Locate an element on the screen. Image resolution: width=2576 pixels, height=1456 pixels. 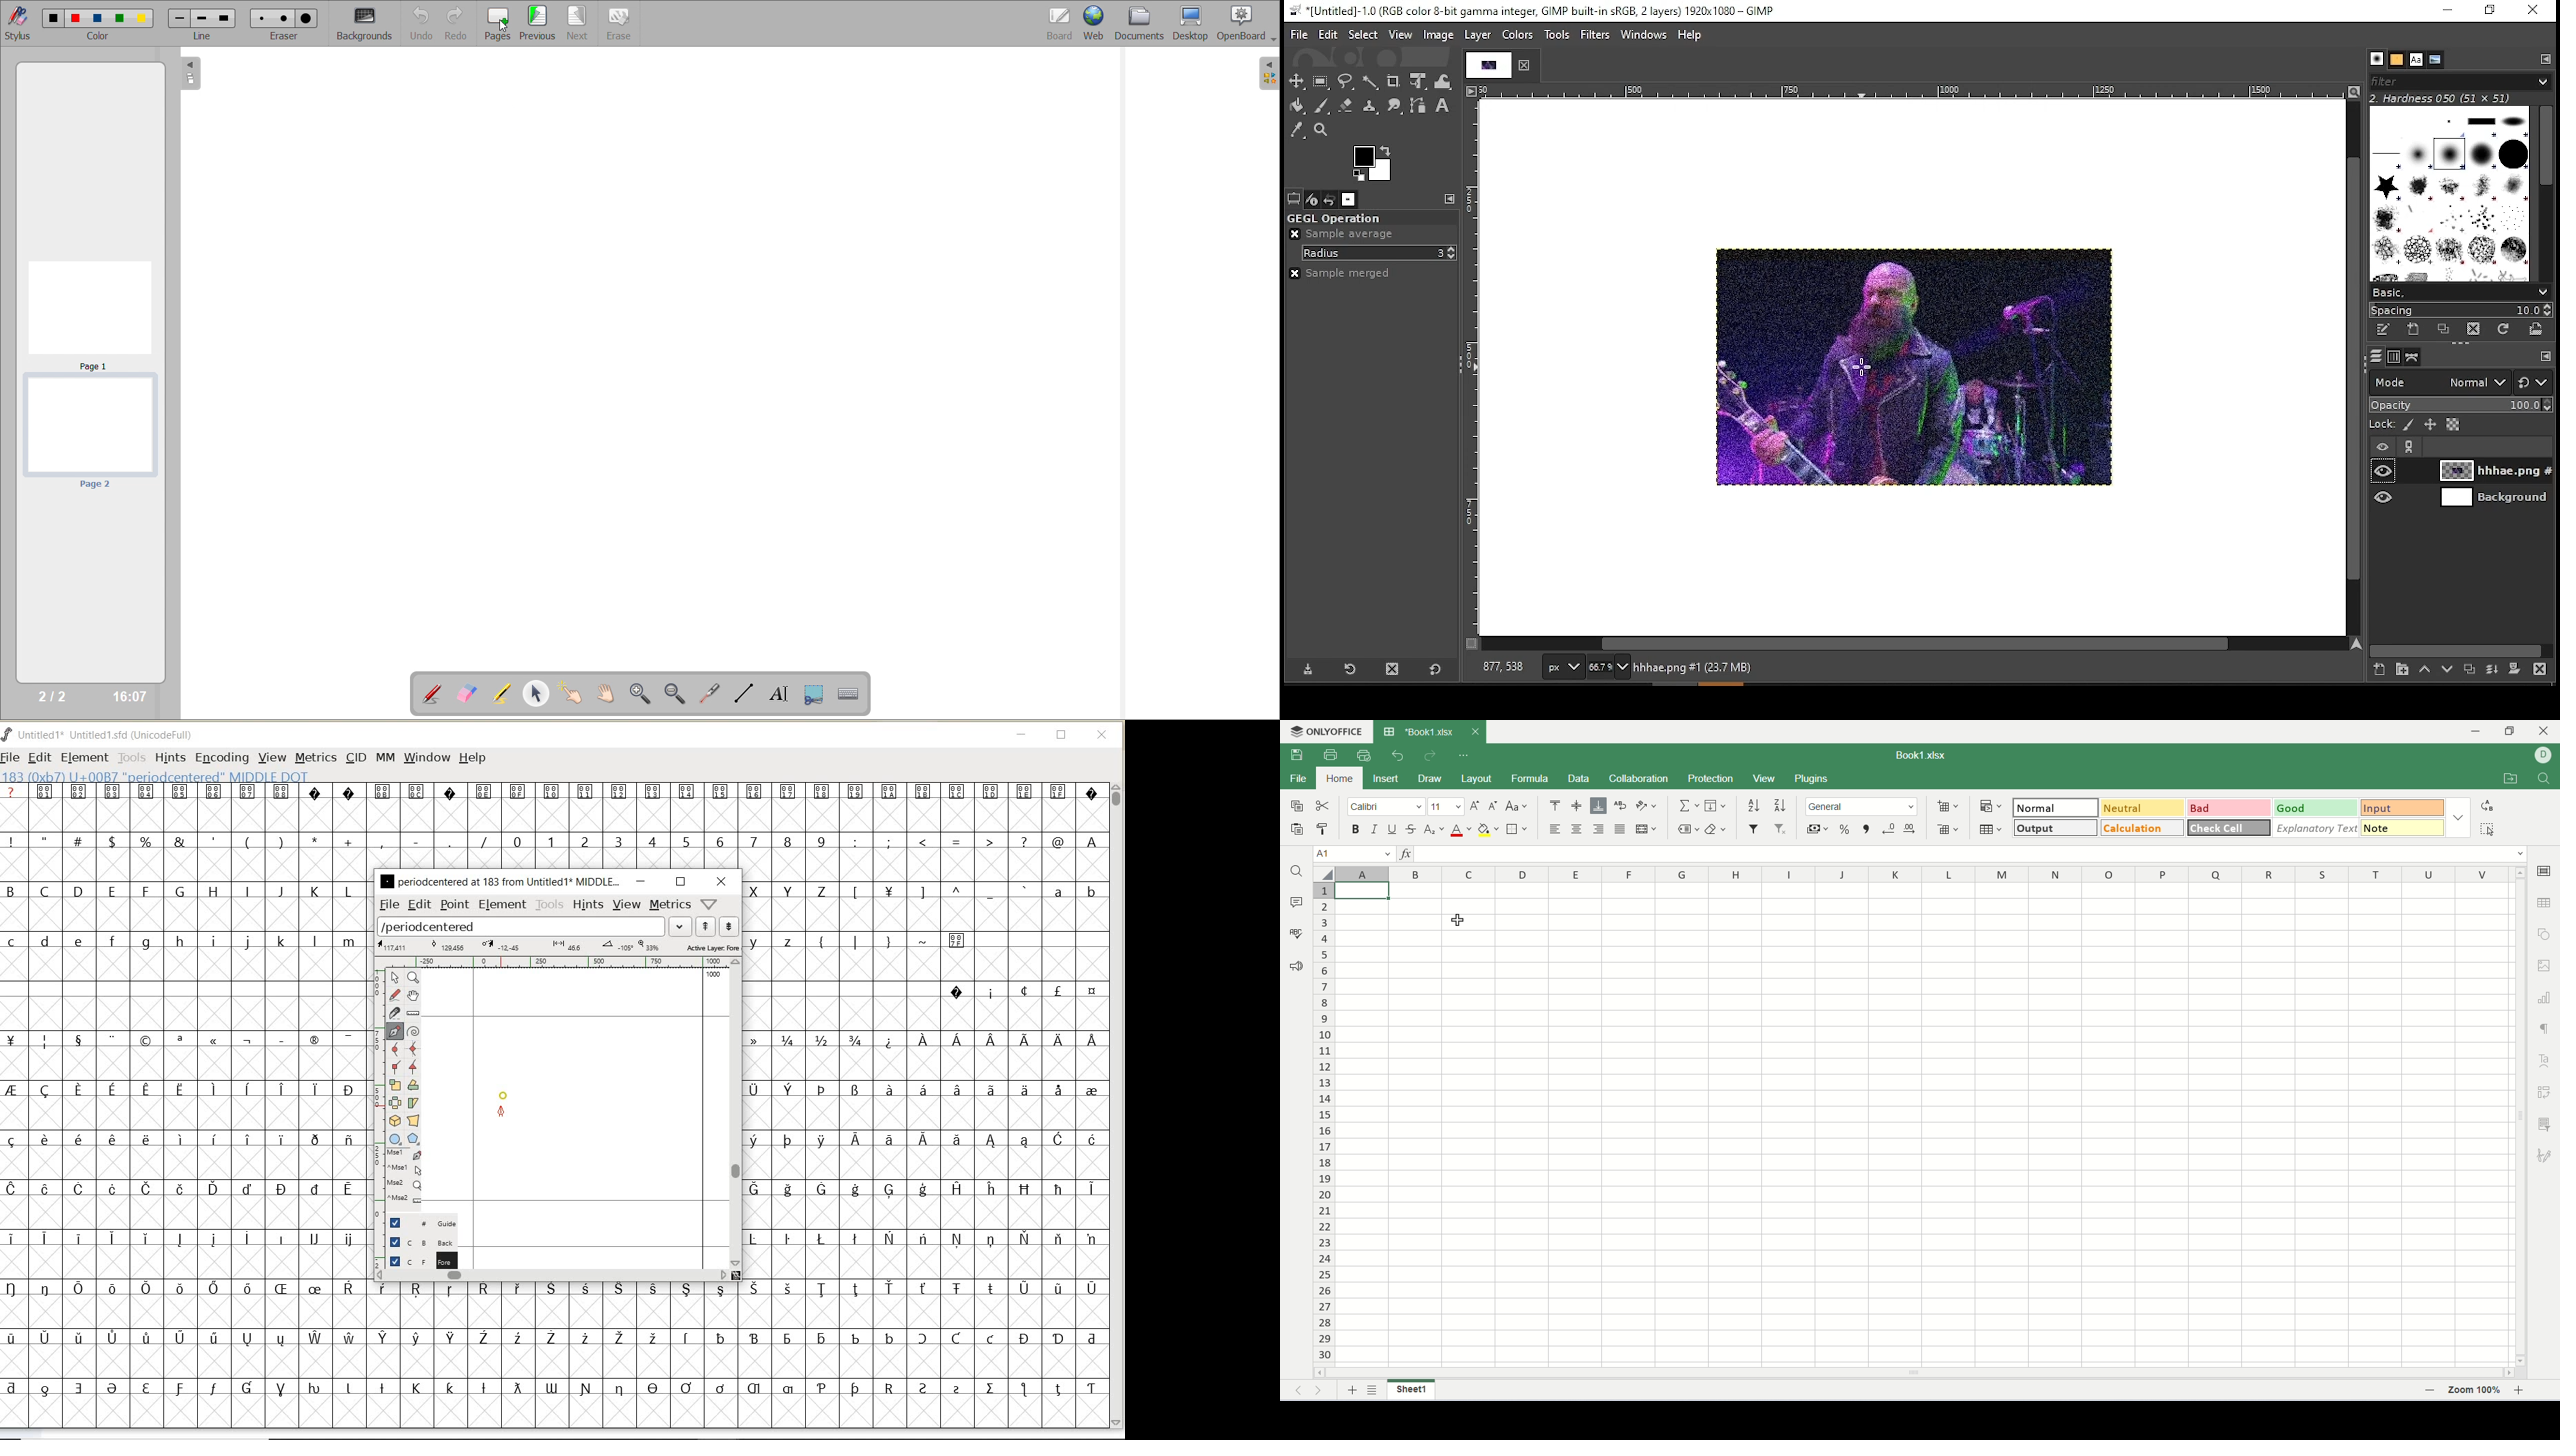
scroll bar is located at coordinates (2544, 193).